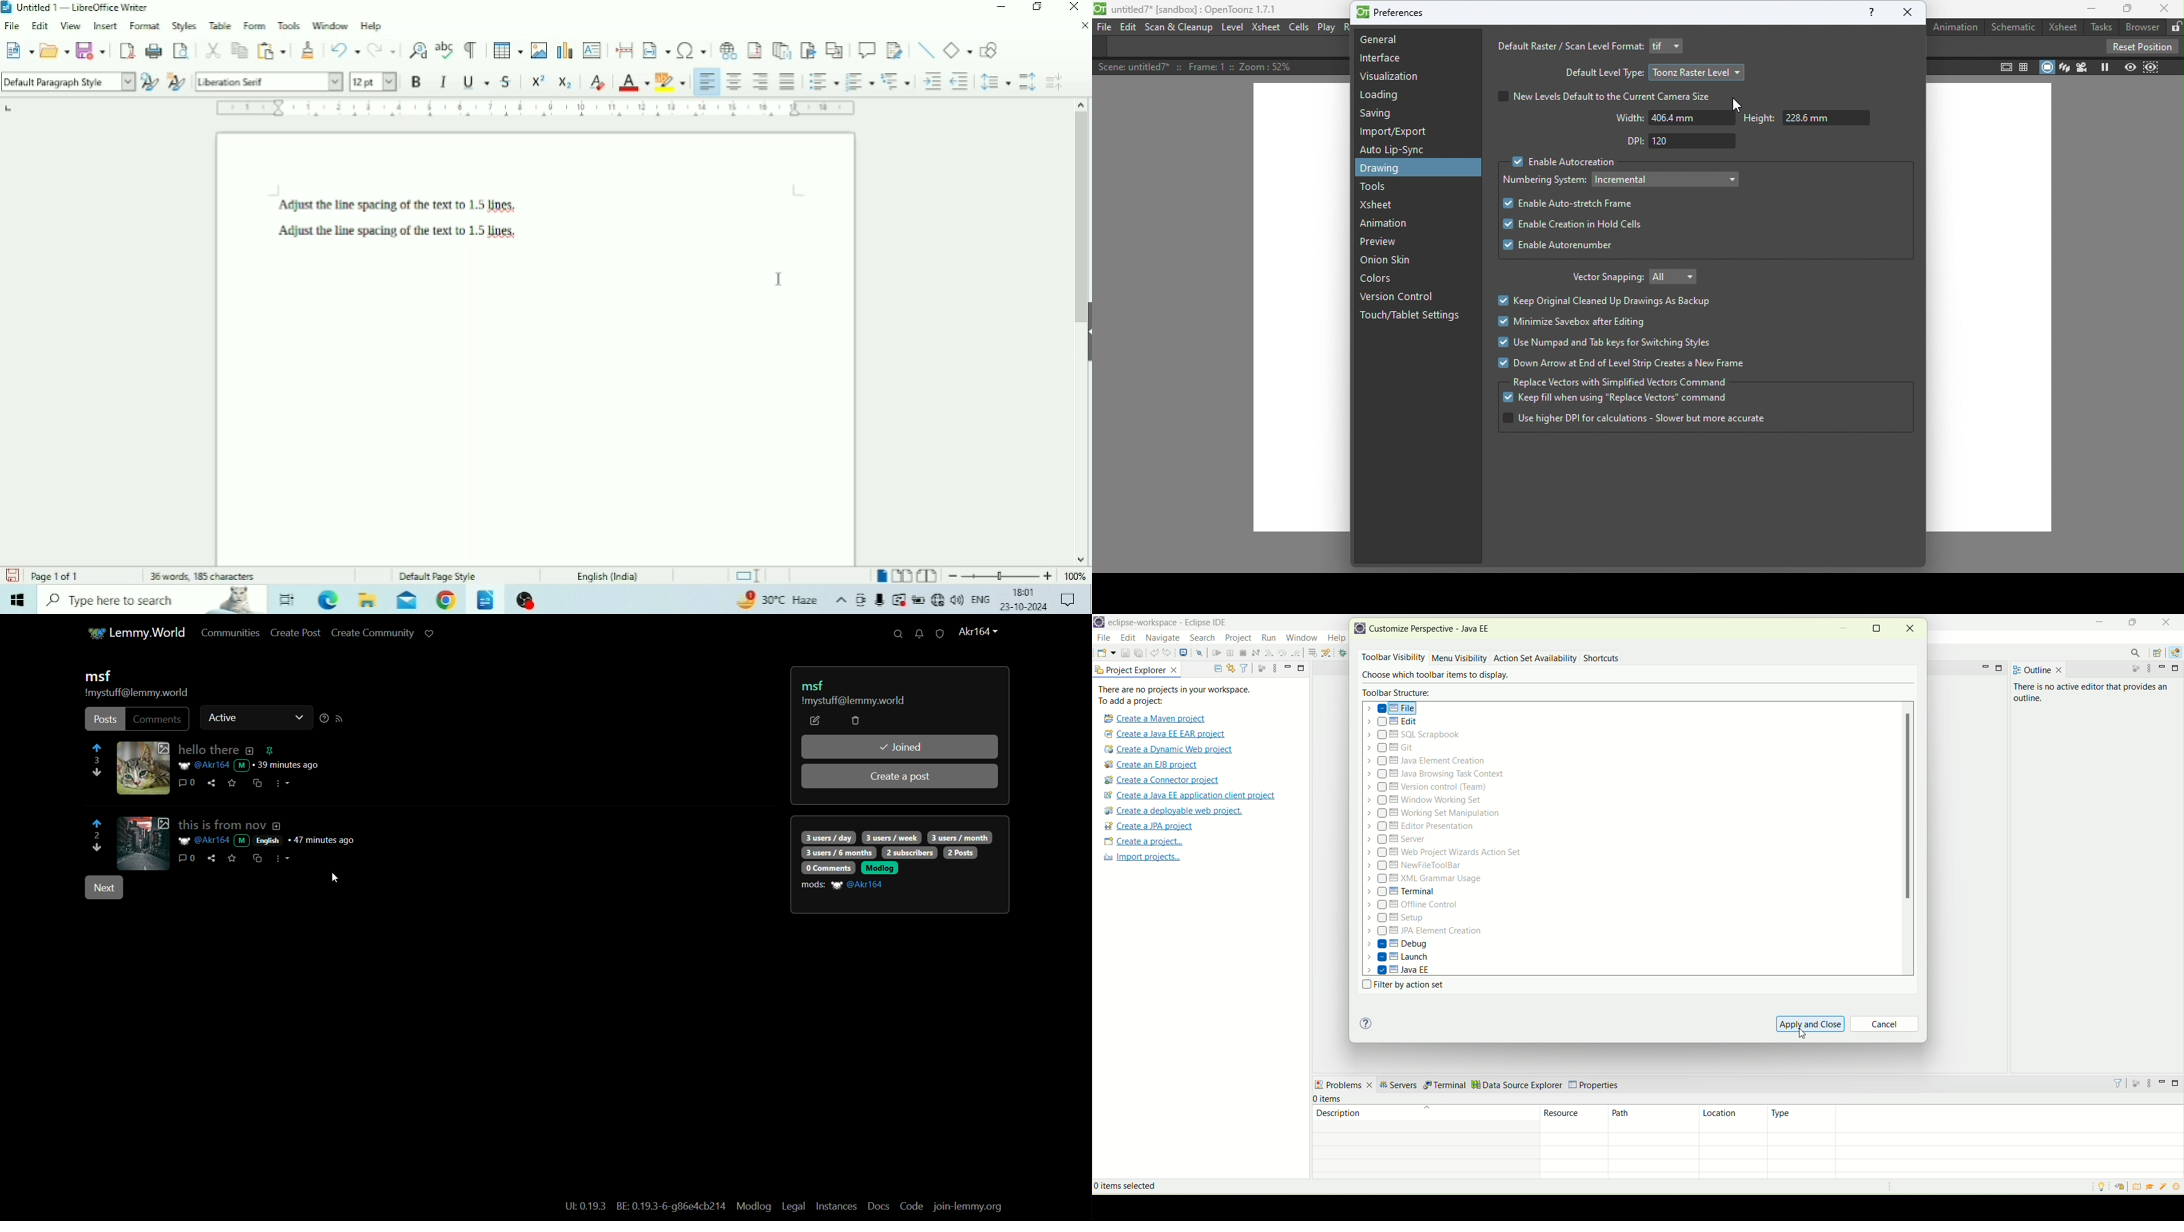  I want to click on Check Spelling, so click(445, 50).